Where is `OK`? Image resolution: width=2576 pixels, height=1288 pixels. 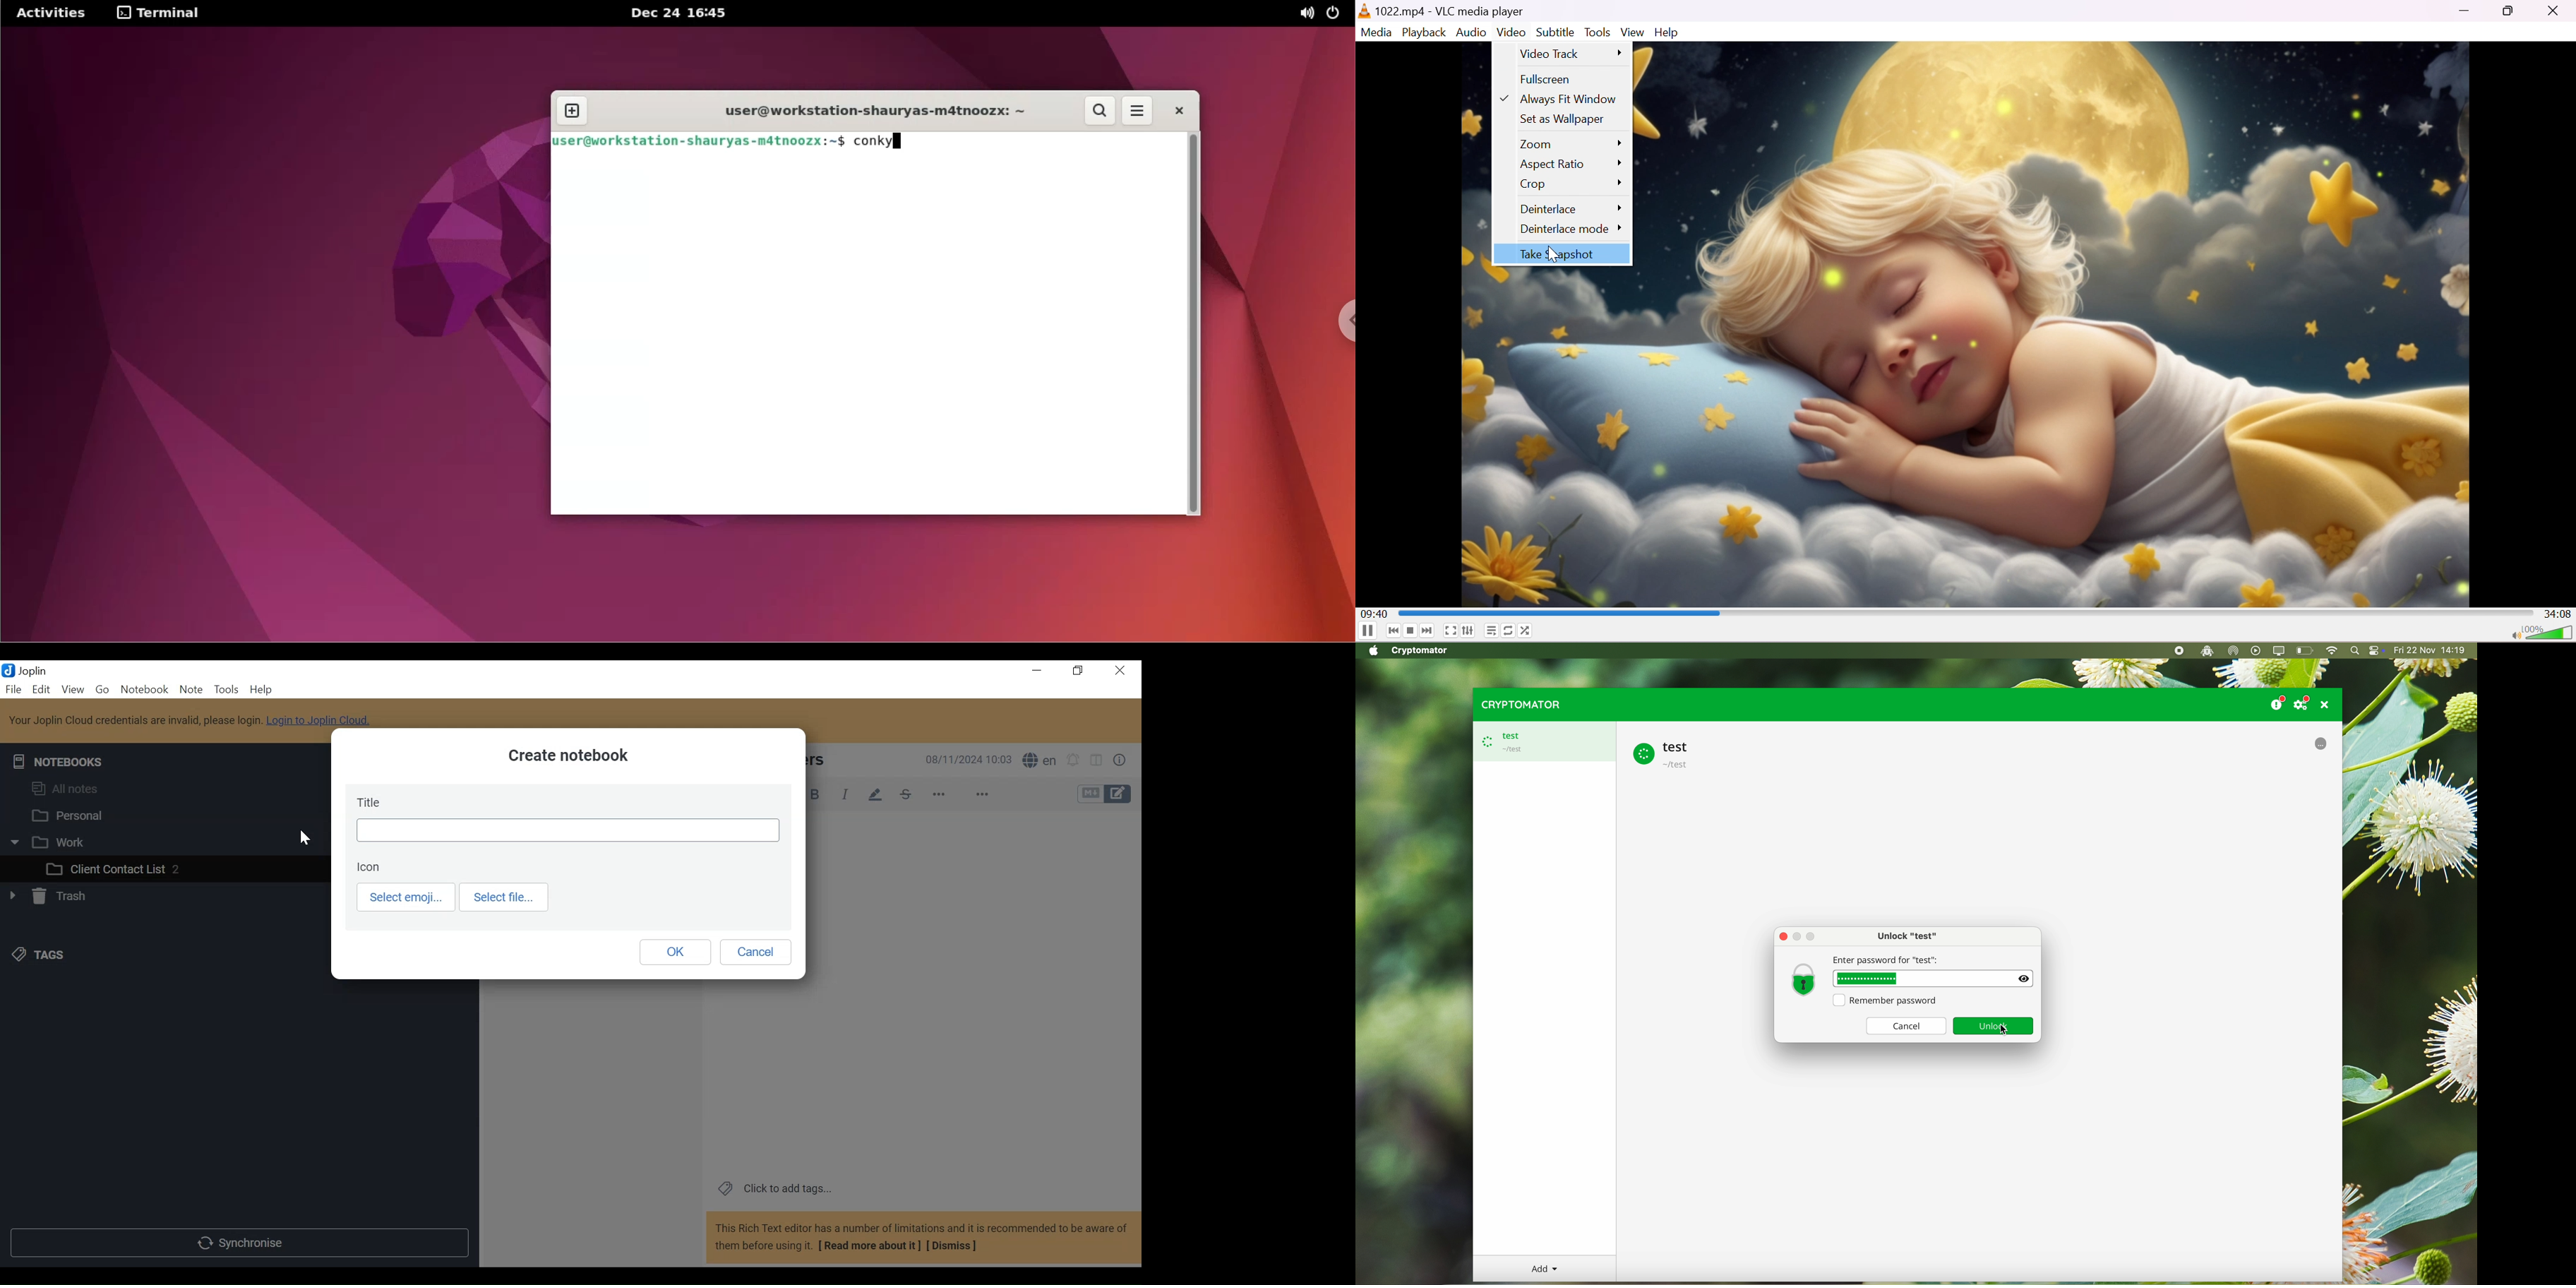 OK is located at coordinates (677, 952).